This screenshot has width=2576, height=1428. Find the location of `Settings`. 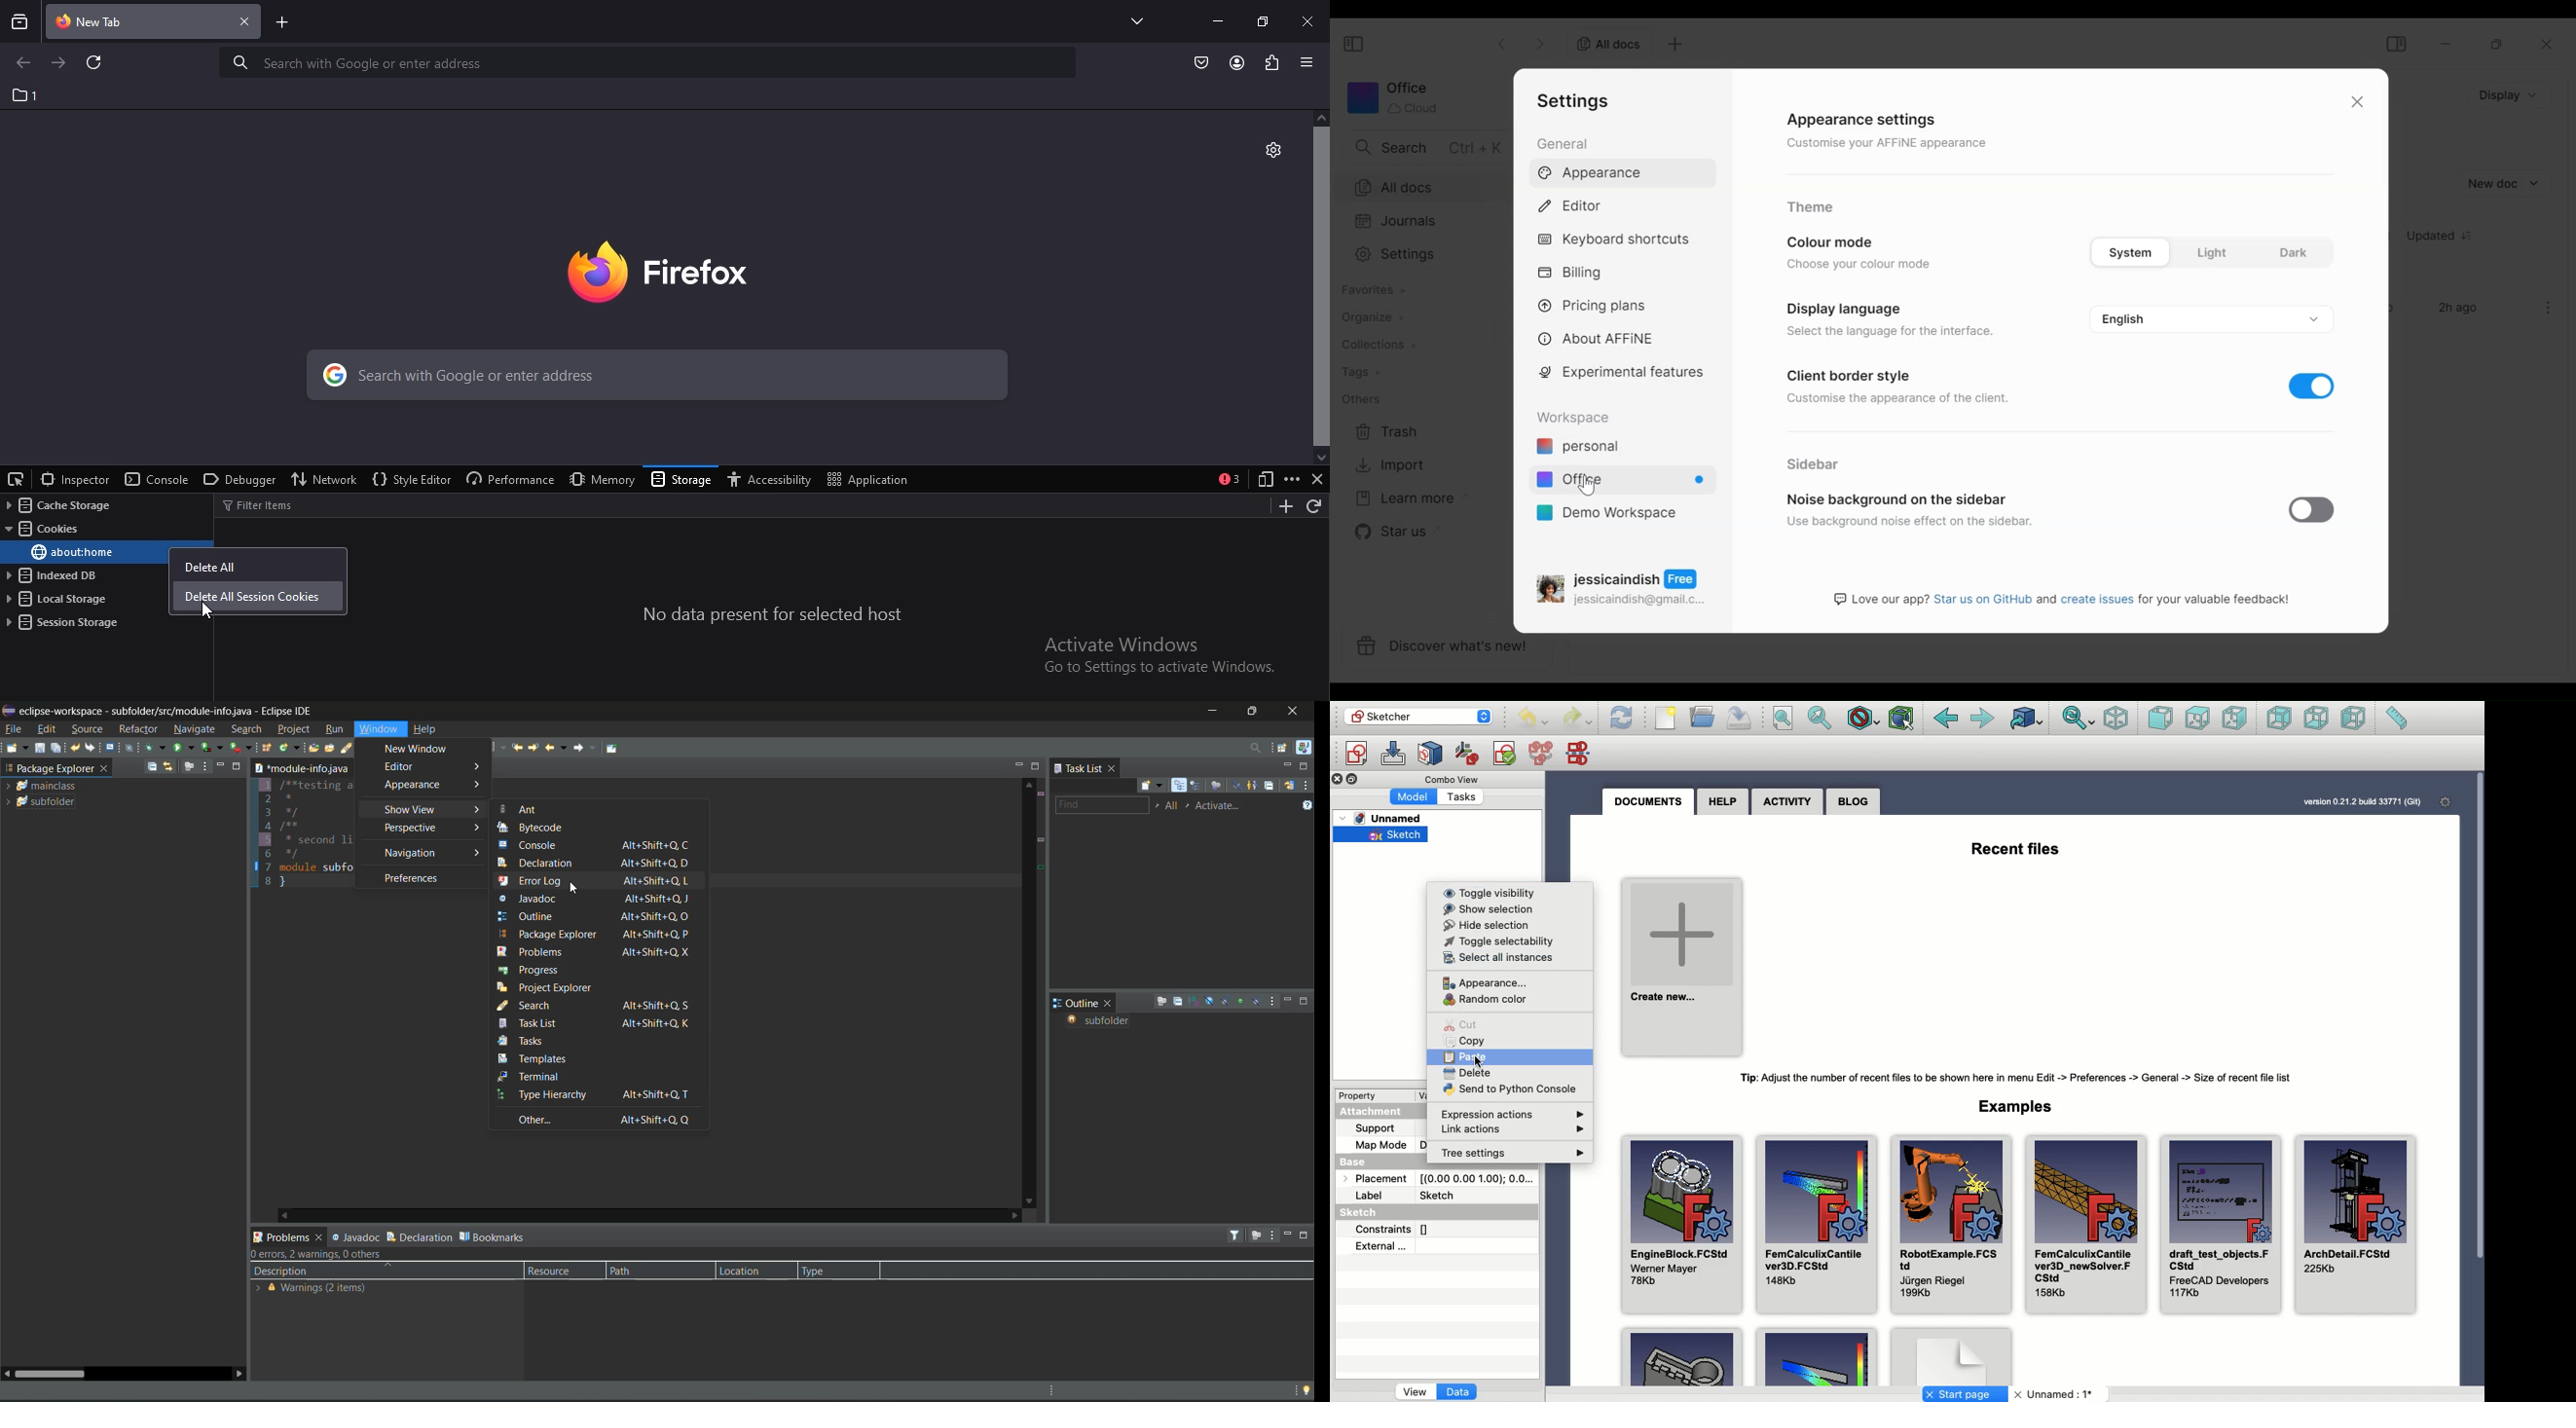

Settings is located at coordinates (2441, 801).